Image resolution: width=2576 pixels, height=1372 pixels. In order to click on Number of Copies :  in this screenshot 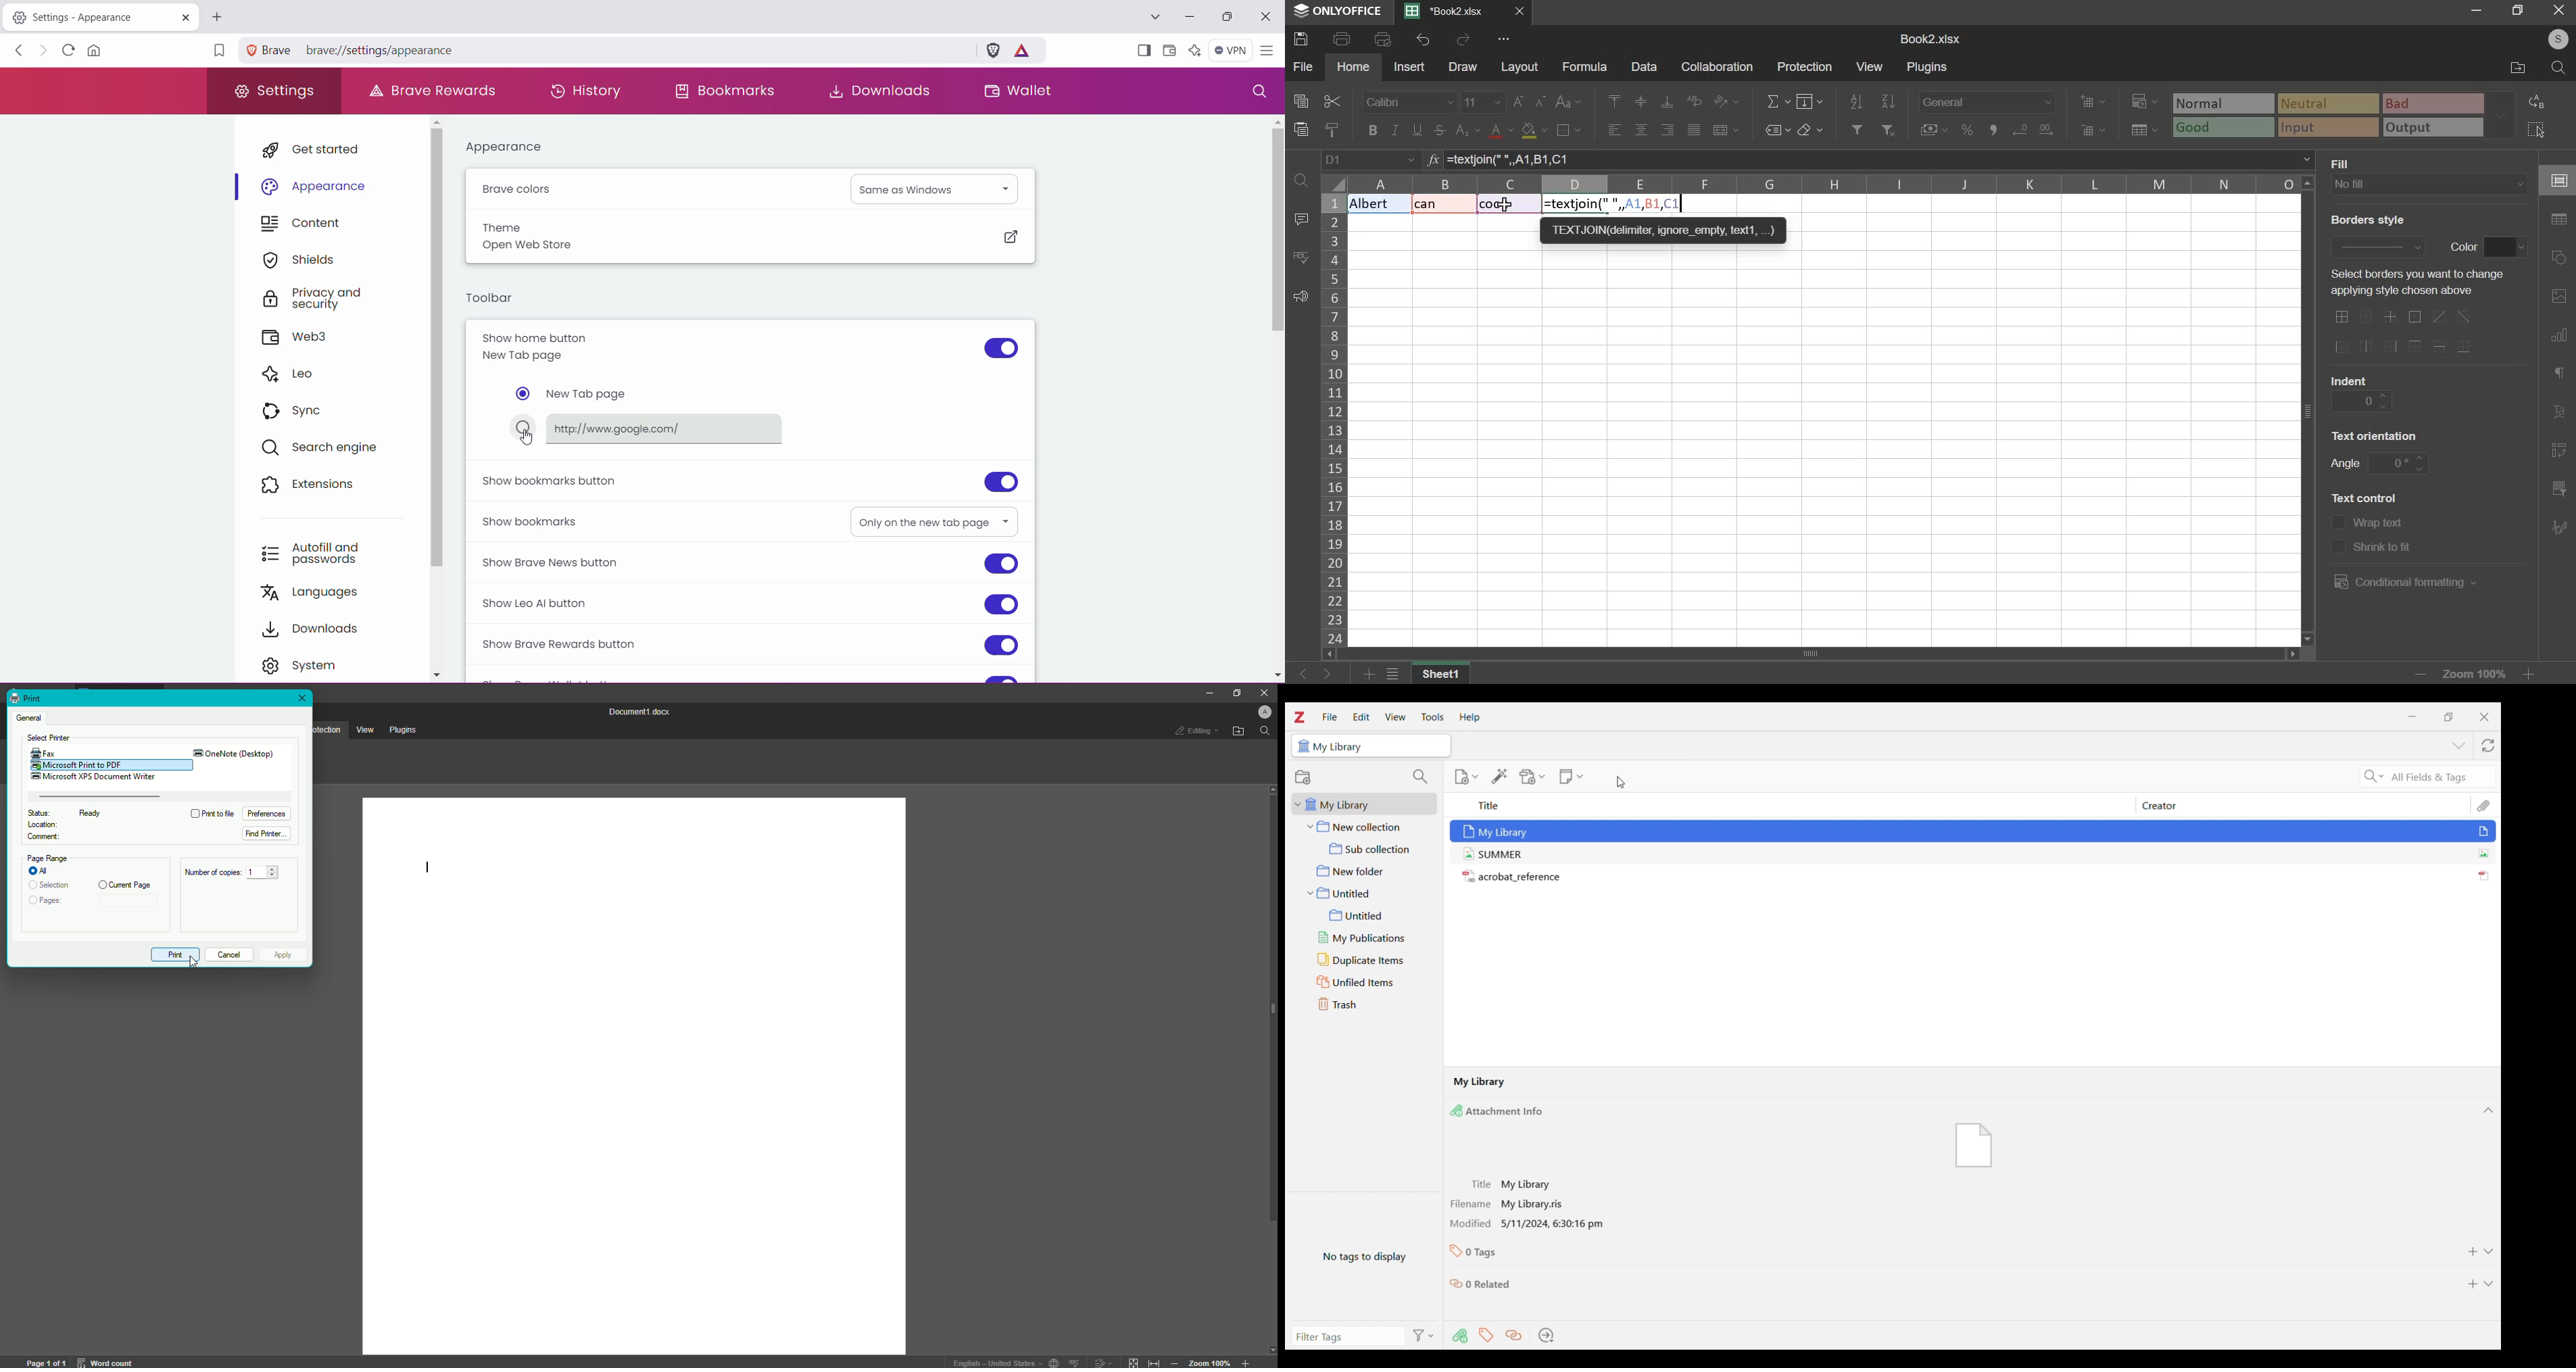, I will do `click(212, 874)`.